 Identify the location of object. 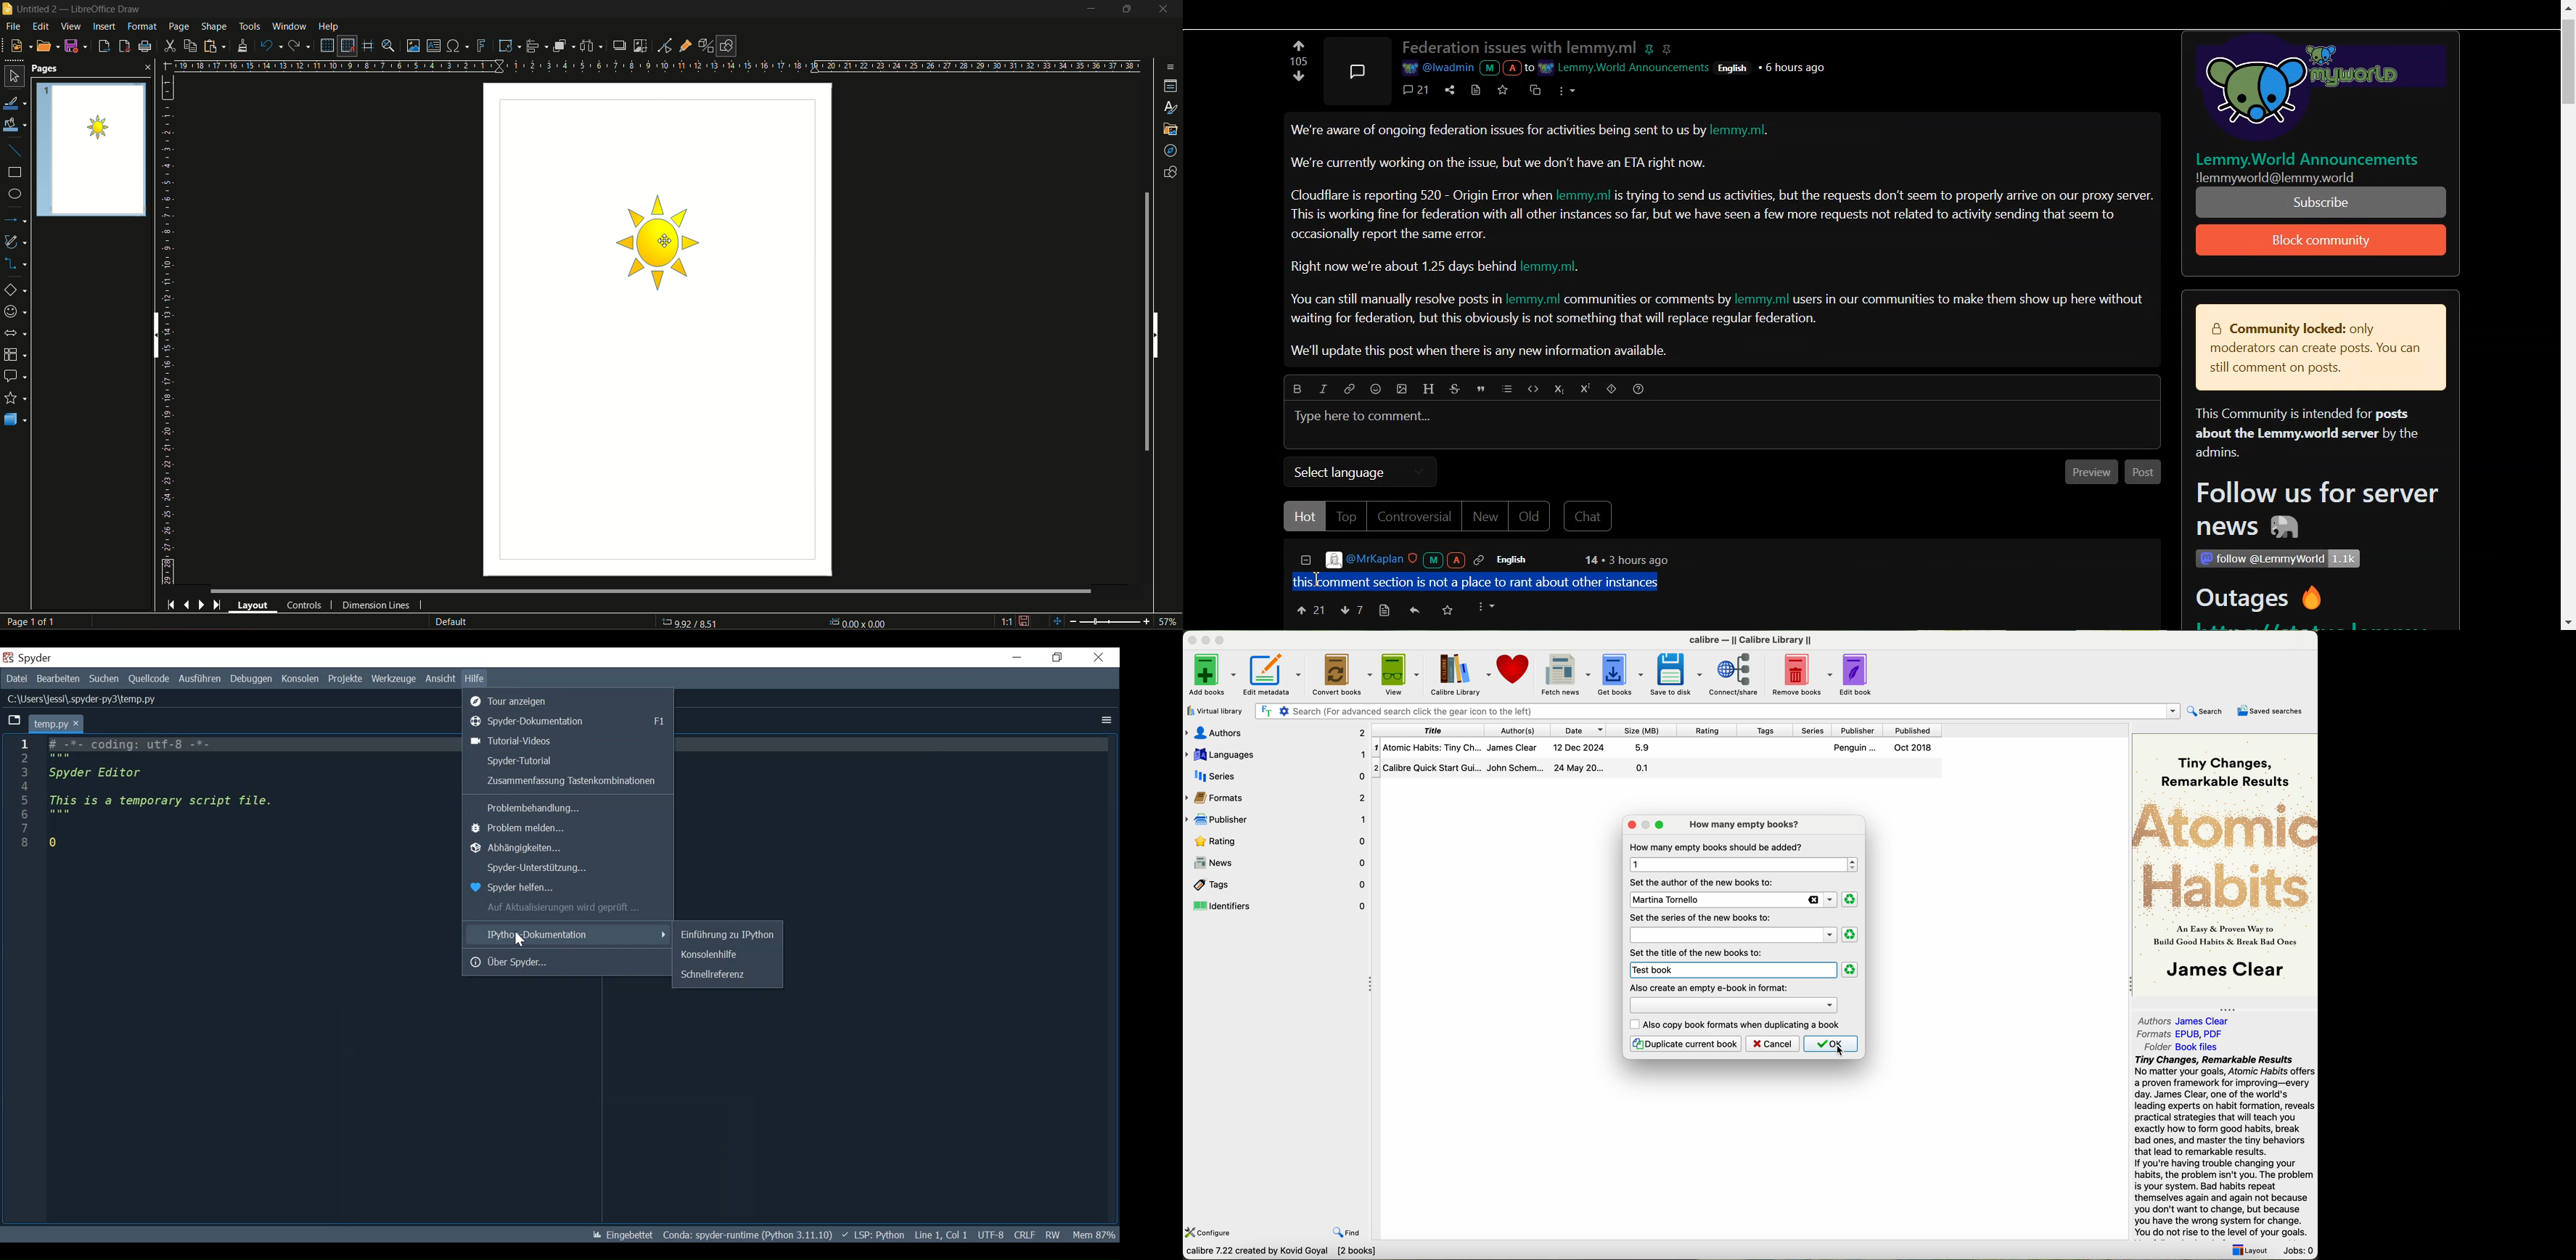
(661, 246).